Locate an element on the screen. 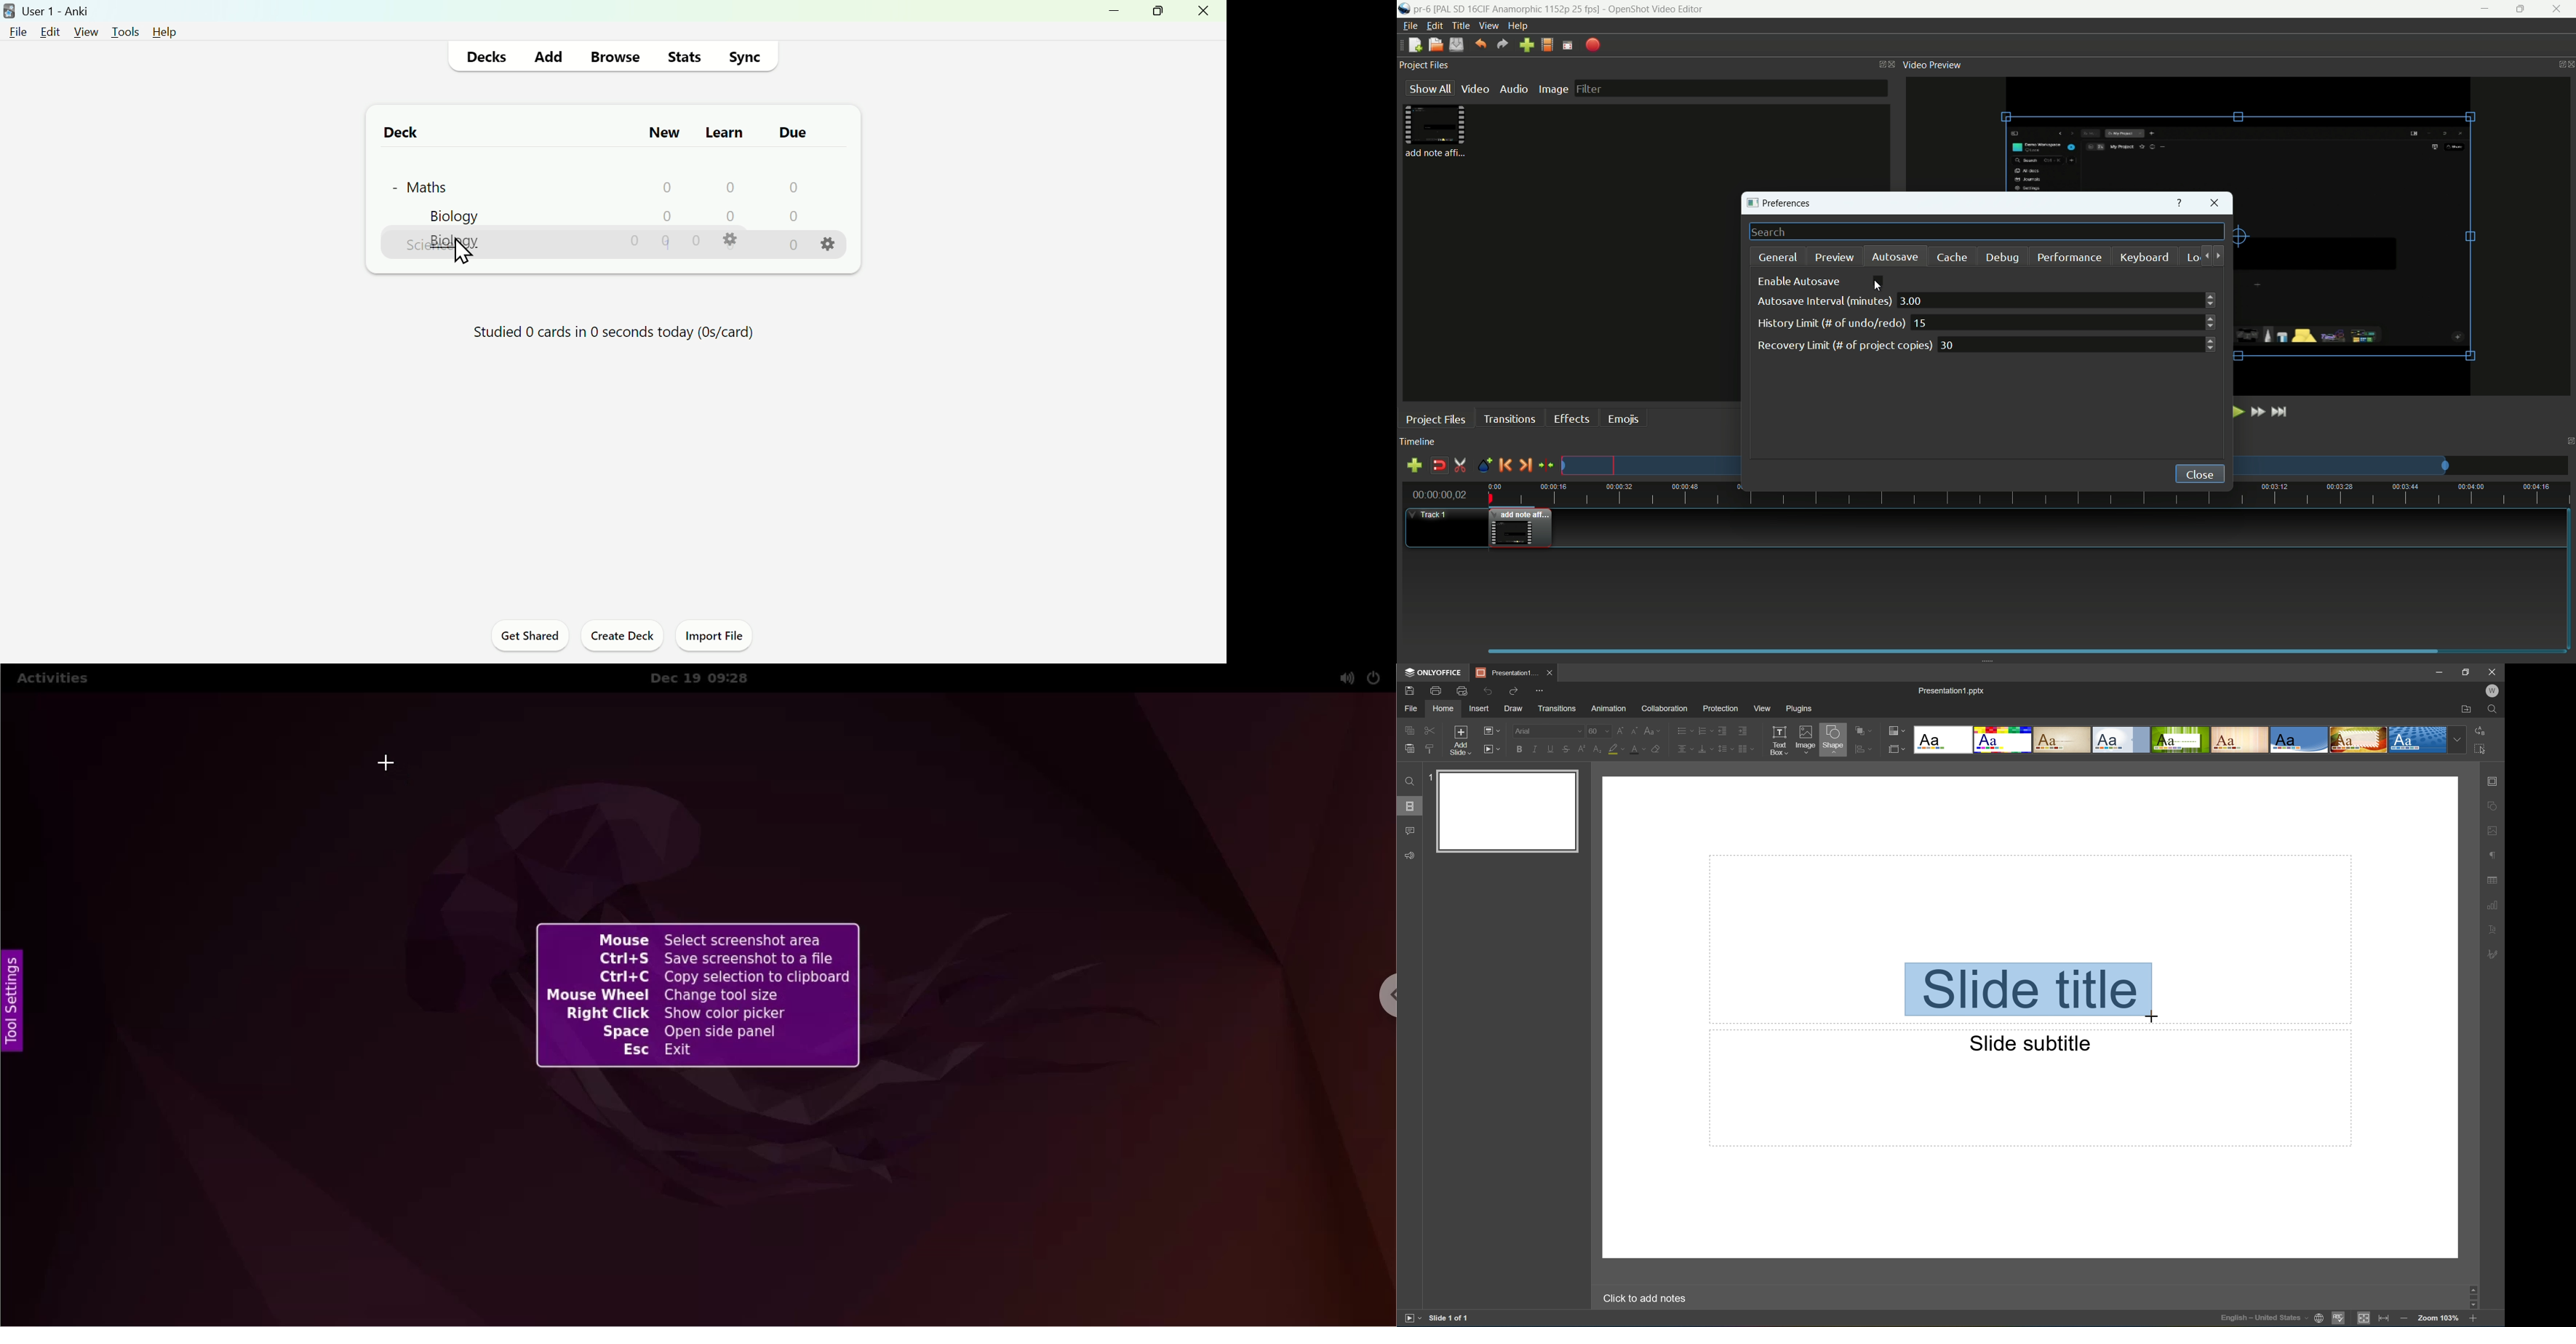  Subscript is located at coordinates (1594, 750).